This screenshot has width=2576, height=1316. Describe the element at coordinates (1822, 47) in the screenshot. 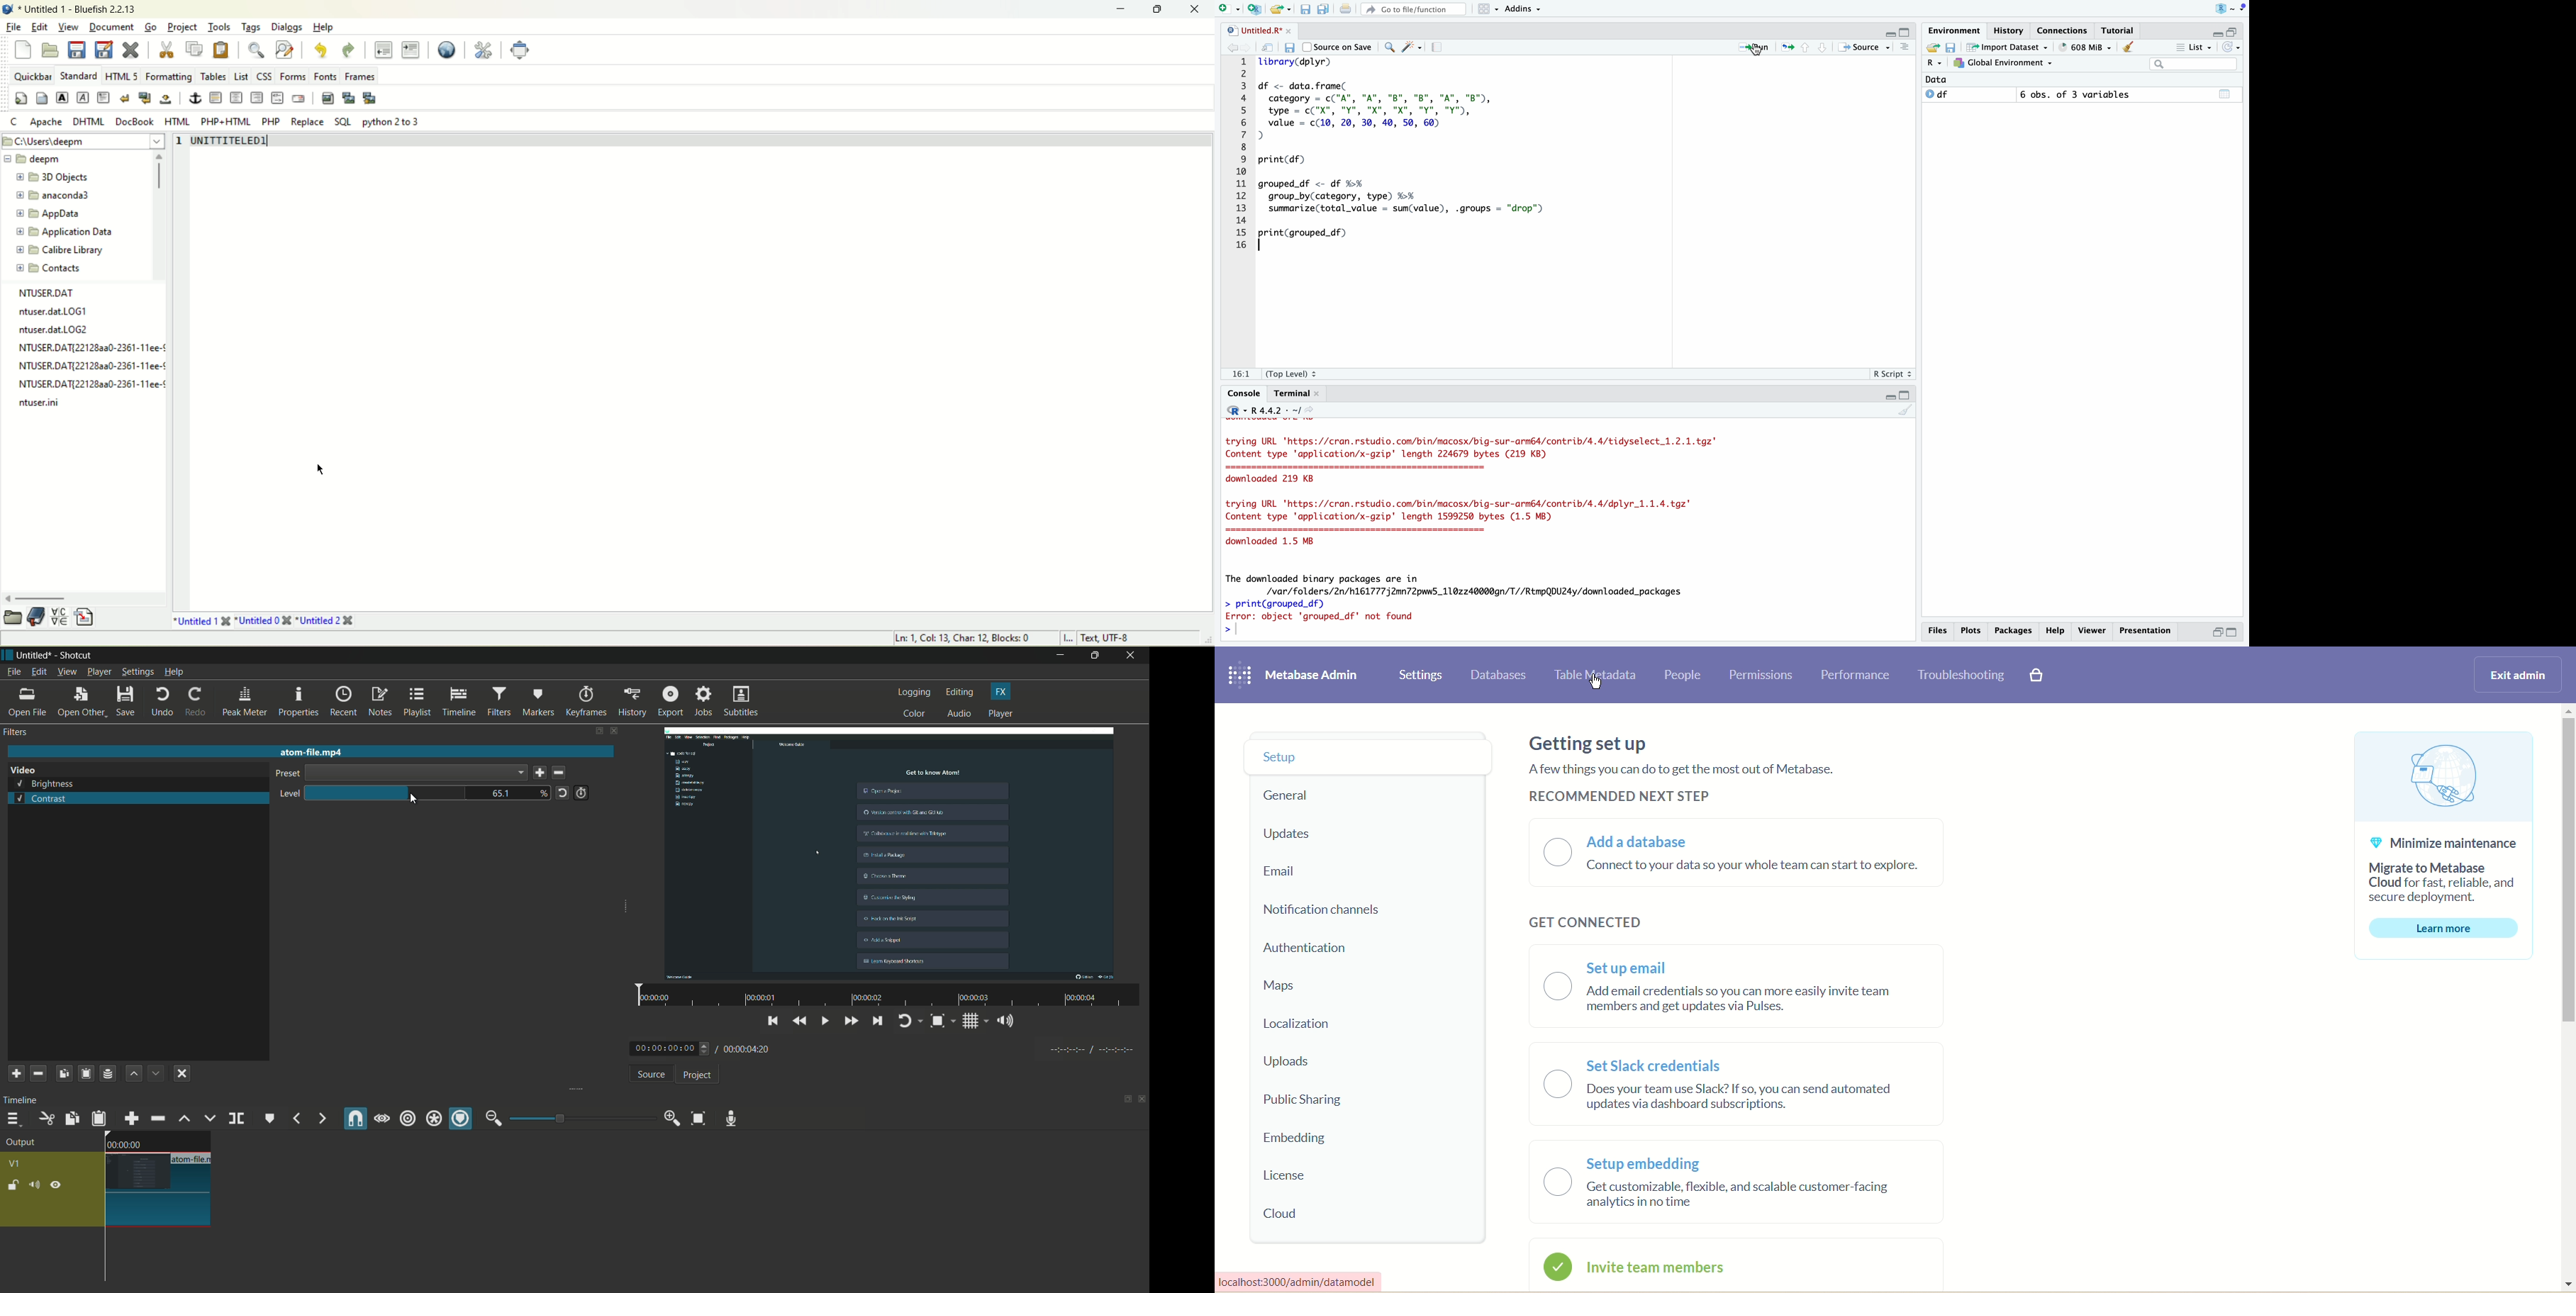

I see `Go to next section` at that location.